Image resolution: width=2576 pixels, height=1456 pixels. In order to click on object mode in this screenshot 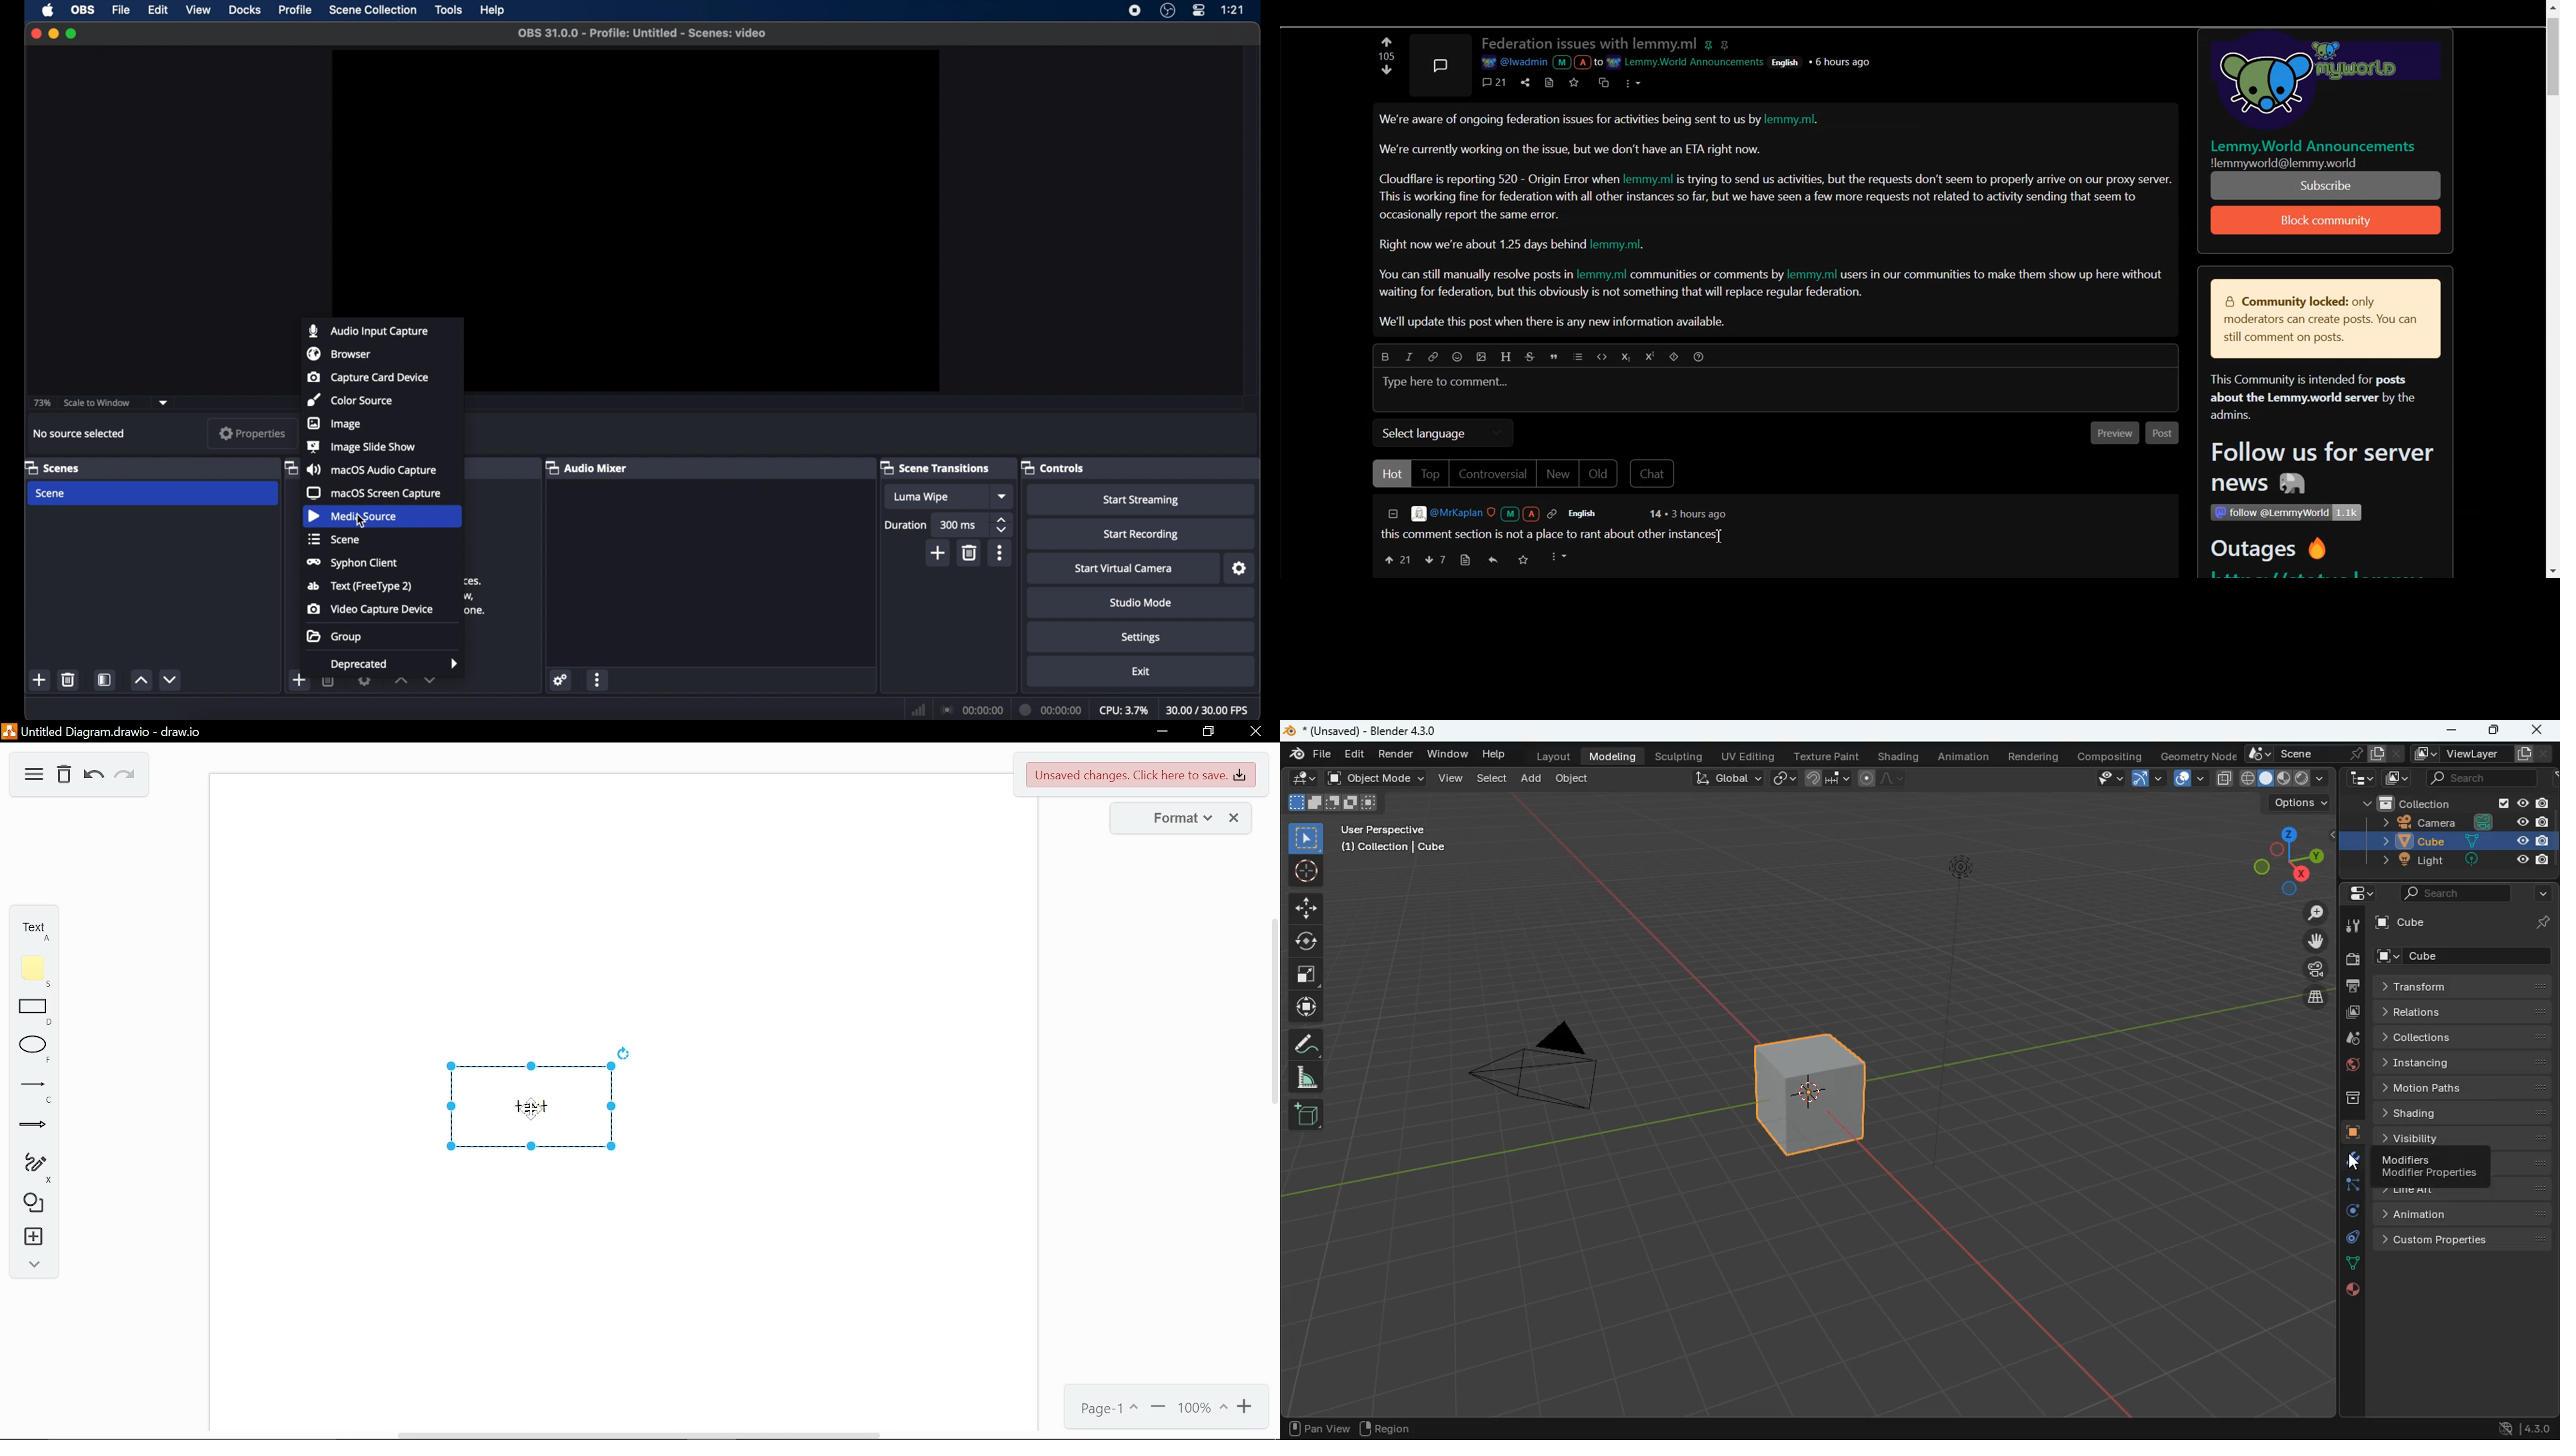, I will do `click(1376, 779)`.